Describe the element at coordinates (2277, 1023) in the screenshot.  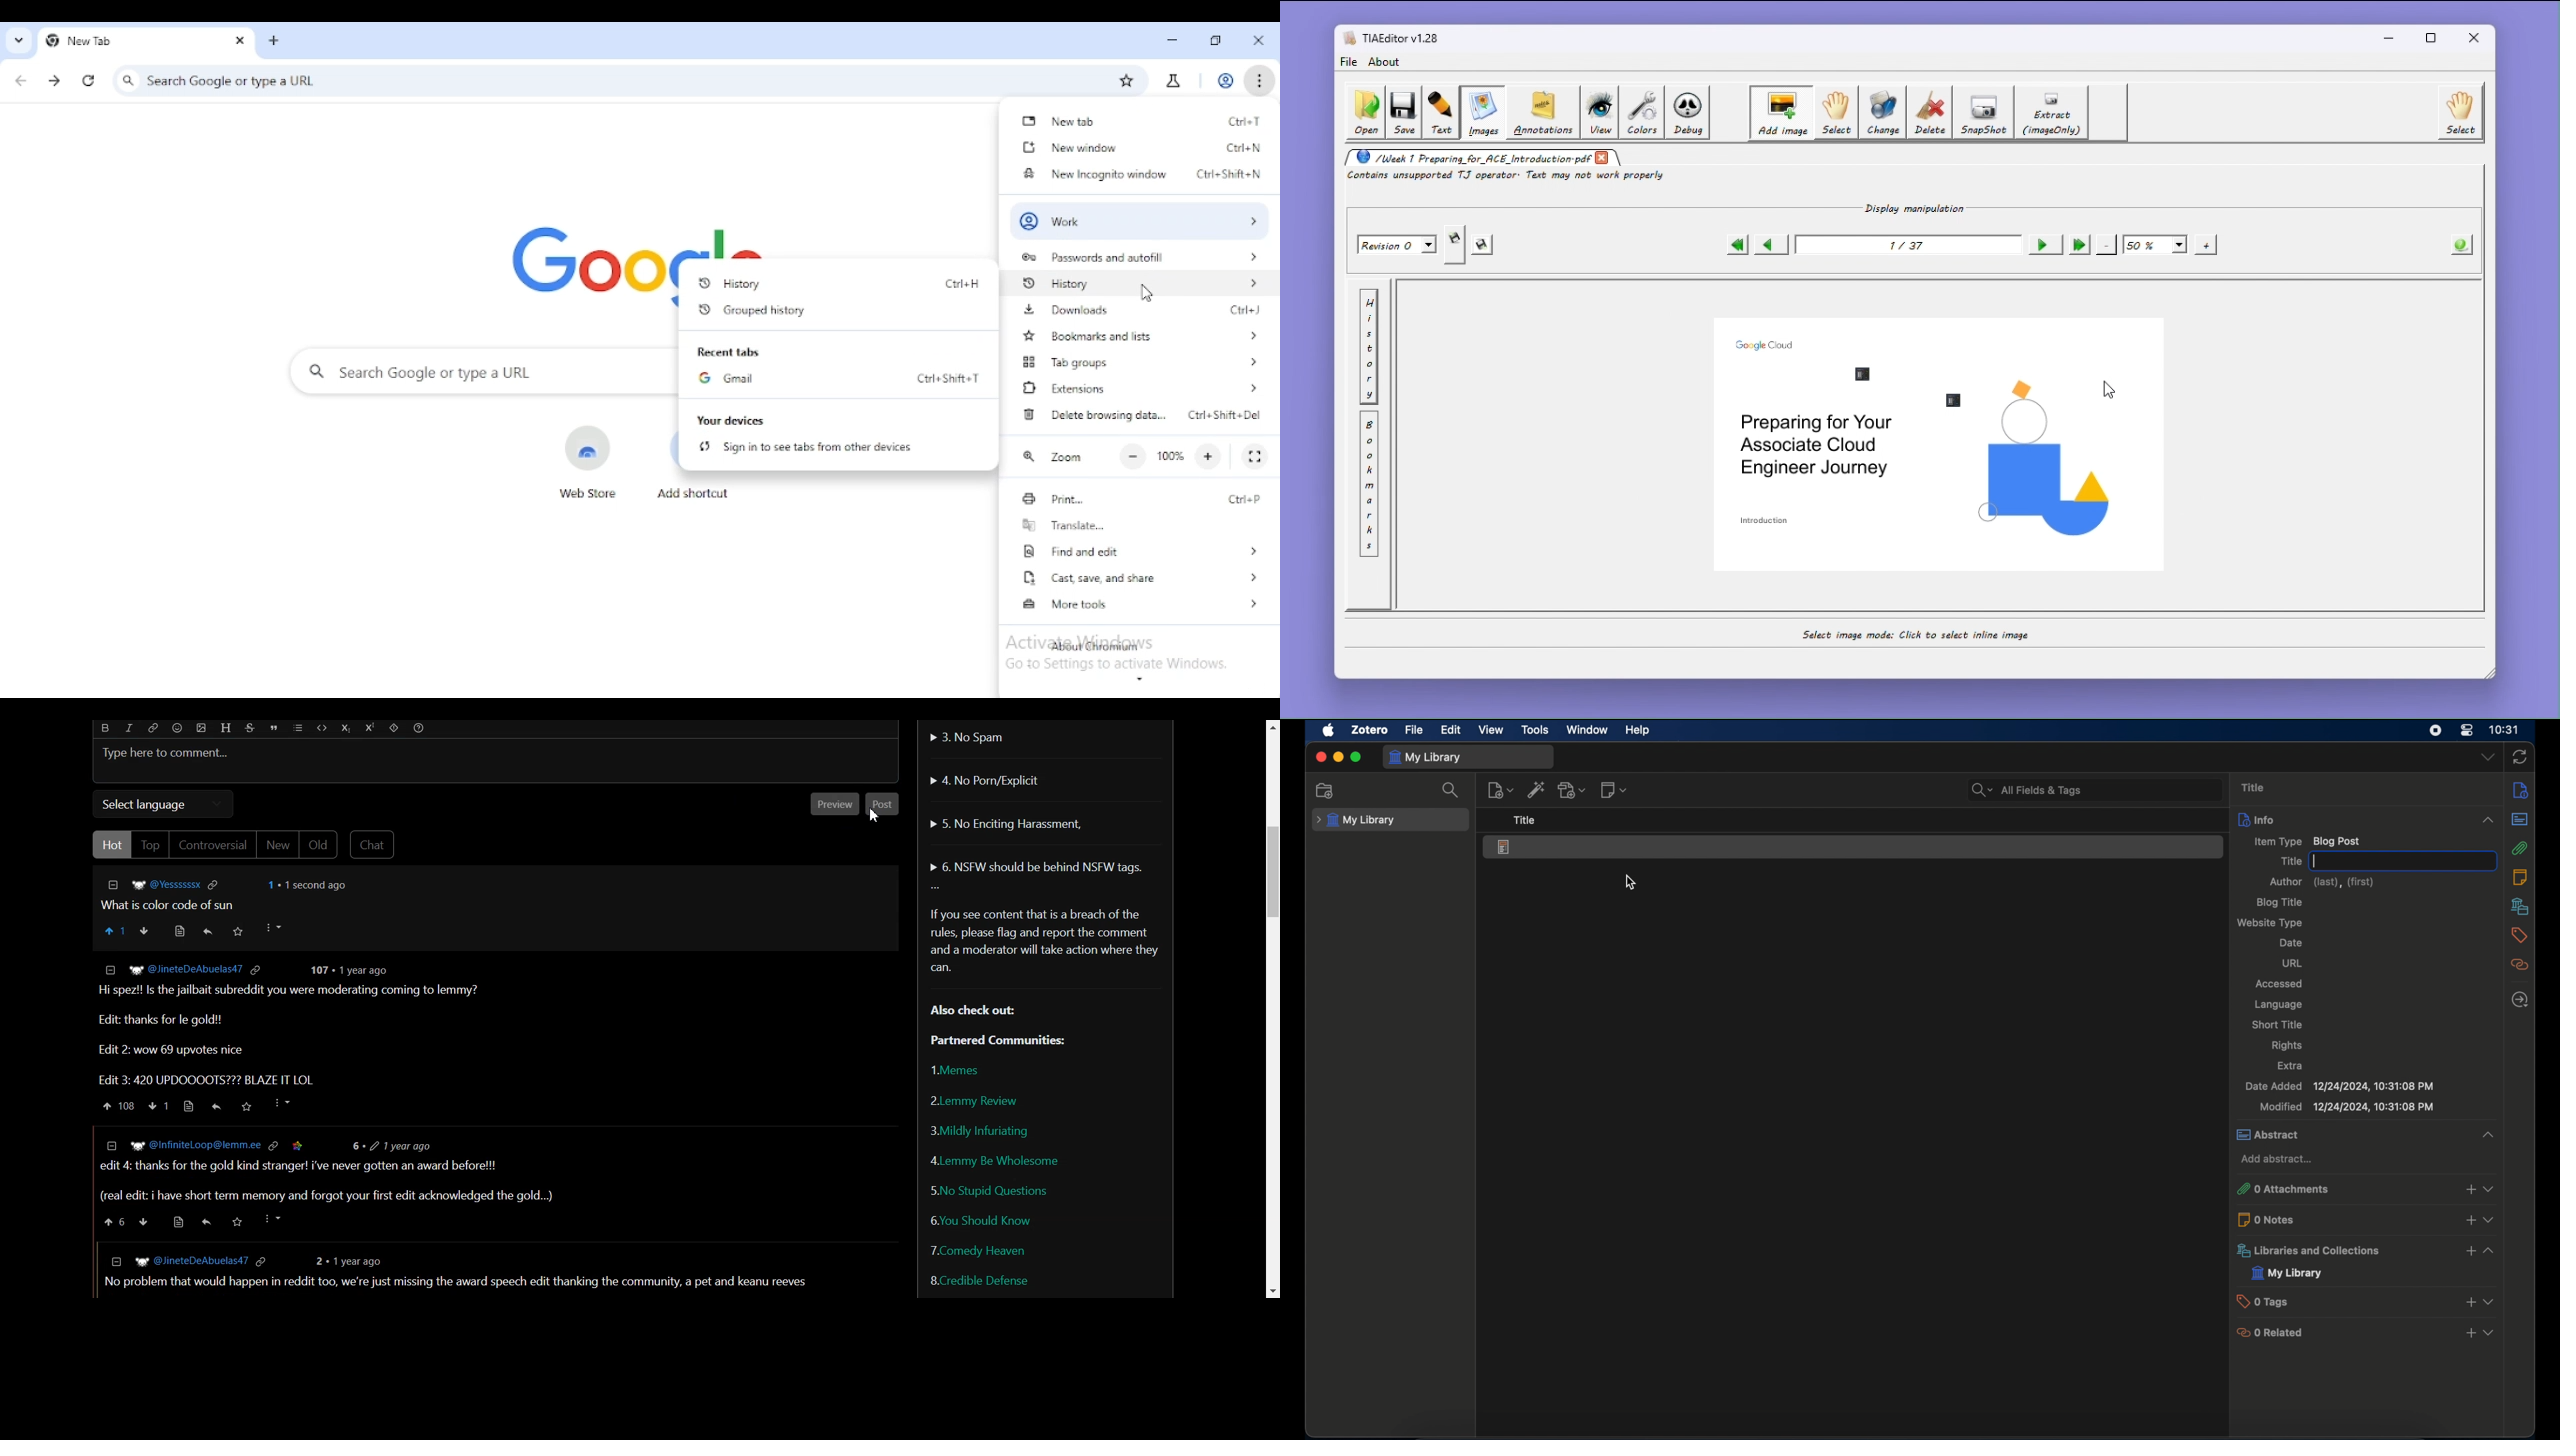
I see `short title` at that location.